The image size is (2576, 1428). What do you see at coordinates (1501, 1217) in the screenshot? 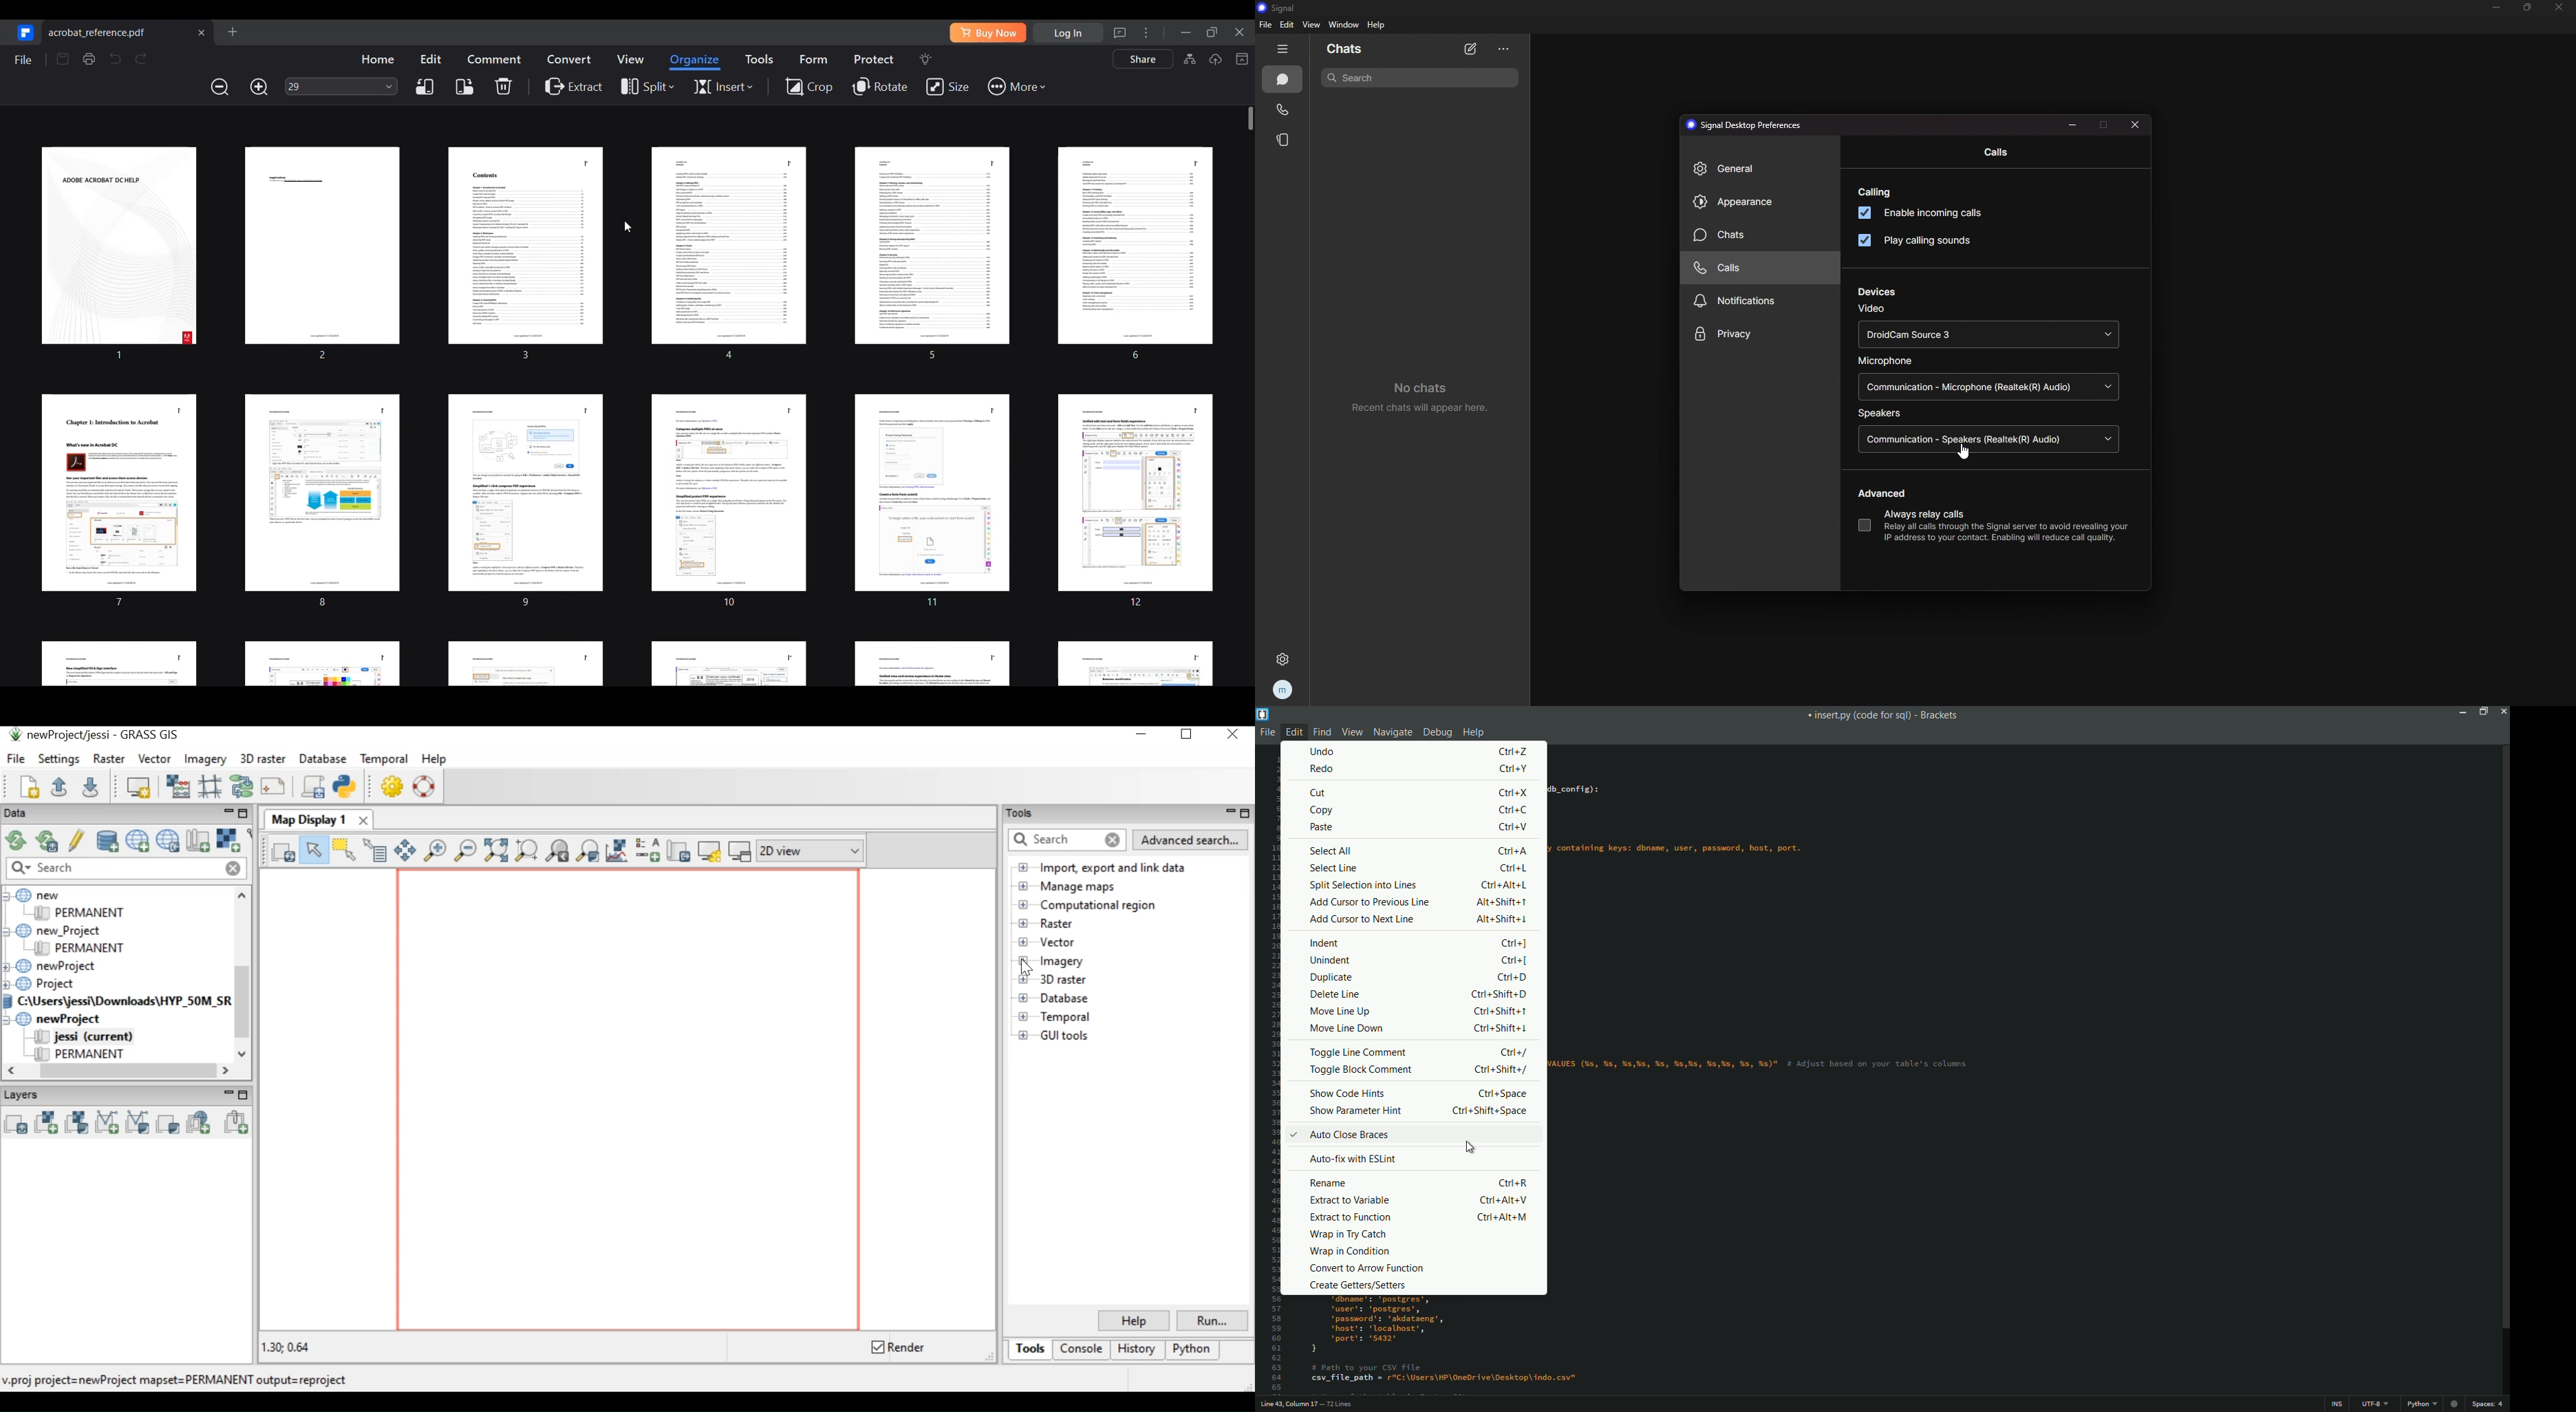
I see `keyboard shortcut` at bounding box center [1501, 1217].